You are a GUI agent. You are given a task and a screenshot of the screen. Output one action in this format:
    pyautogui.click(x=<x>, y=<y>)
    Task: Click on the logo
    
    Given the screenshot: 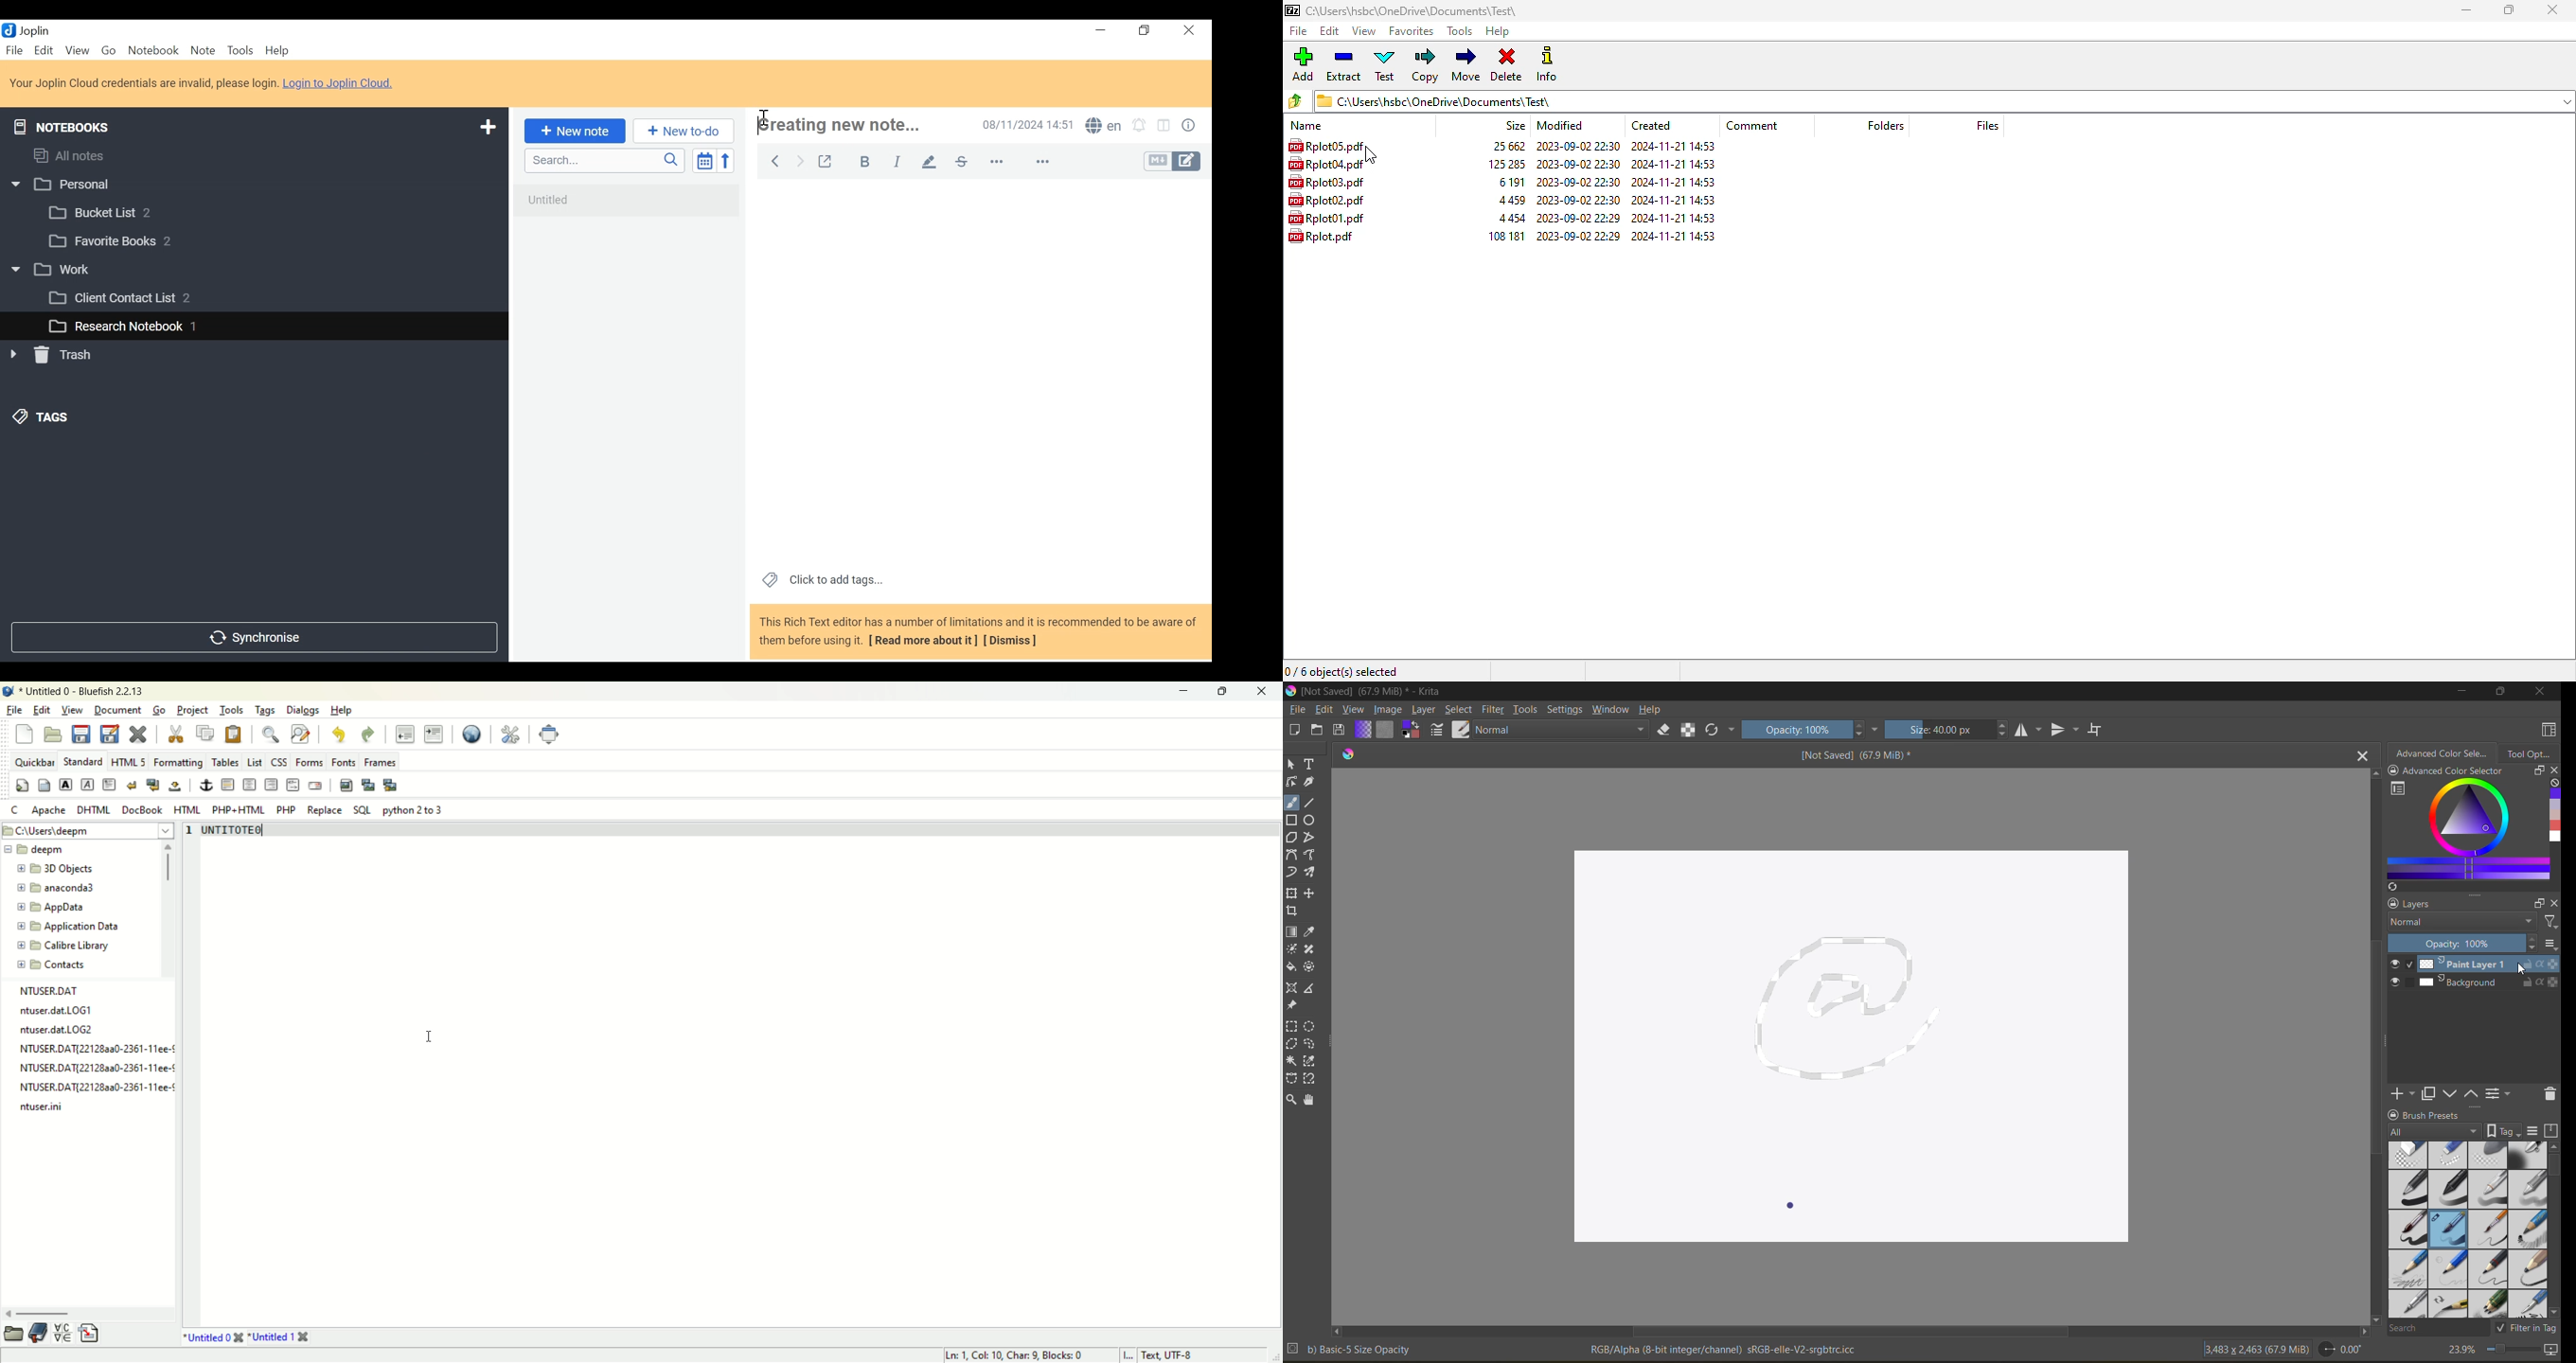 What is the action you would take?
    pyautogui.click(x=1292, y=10)
    